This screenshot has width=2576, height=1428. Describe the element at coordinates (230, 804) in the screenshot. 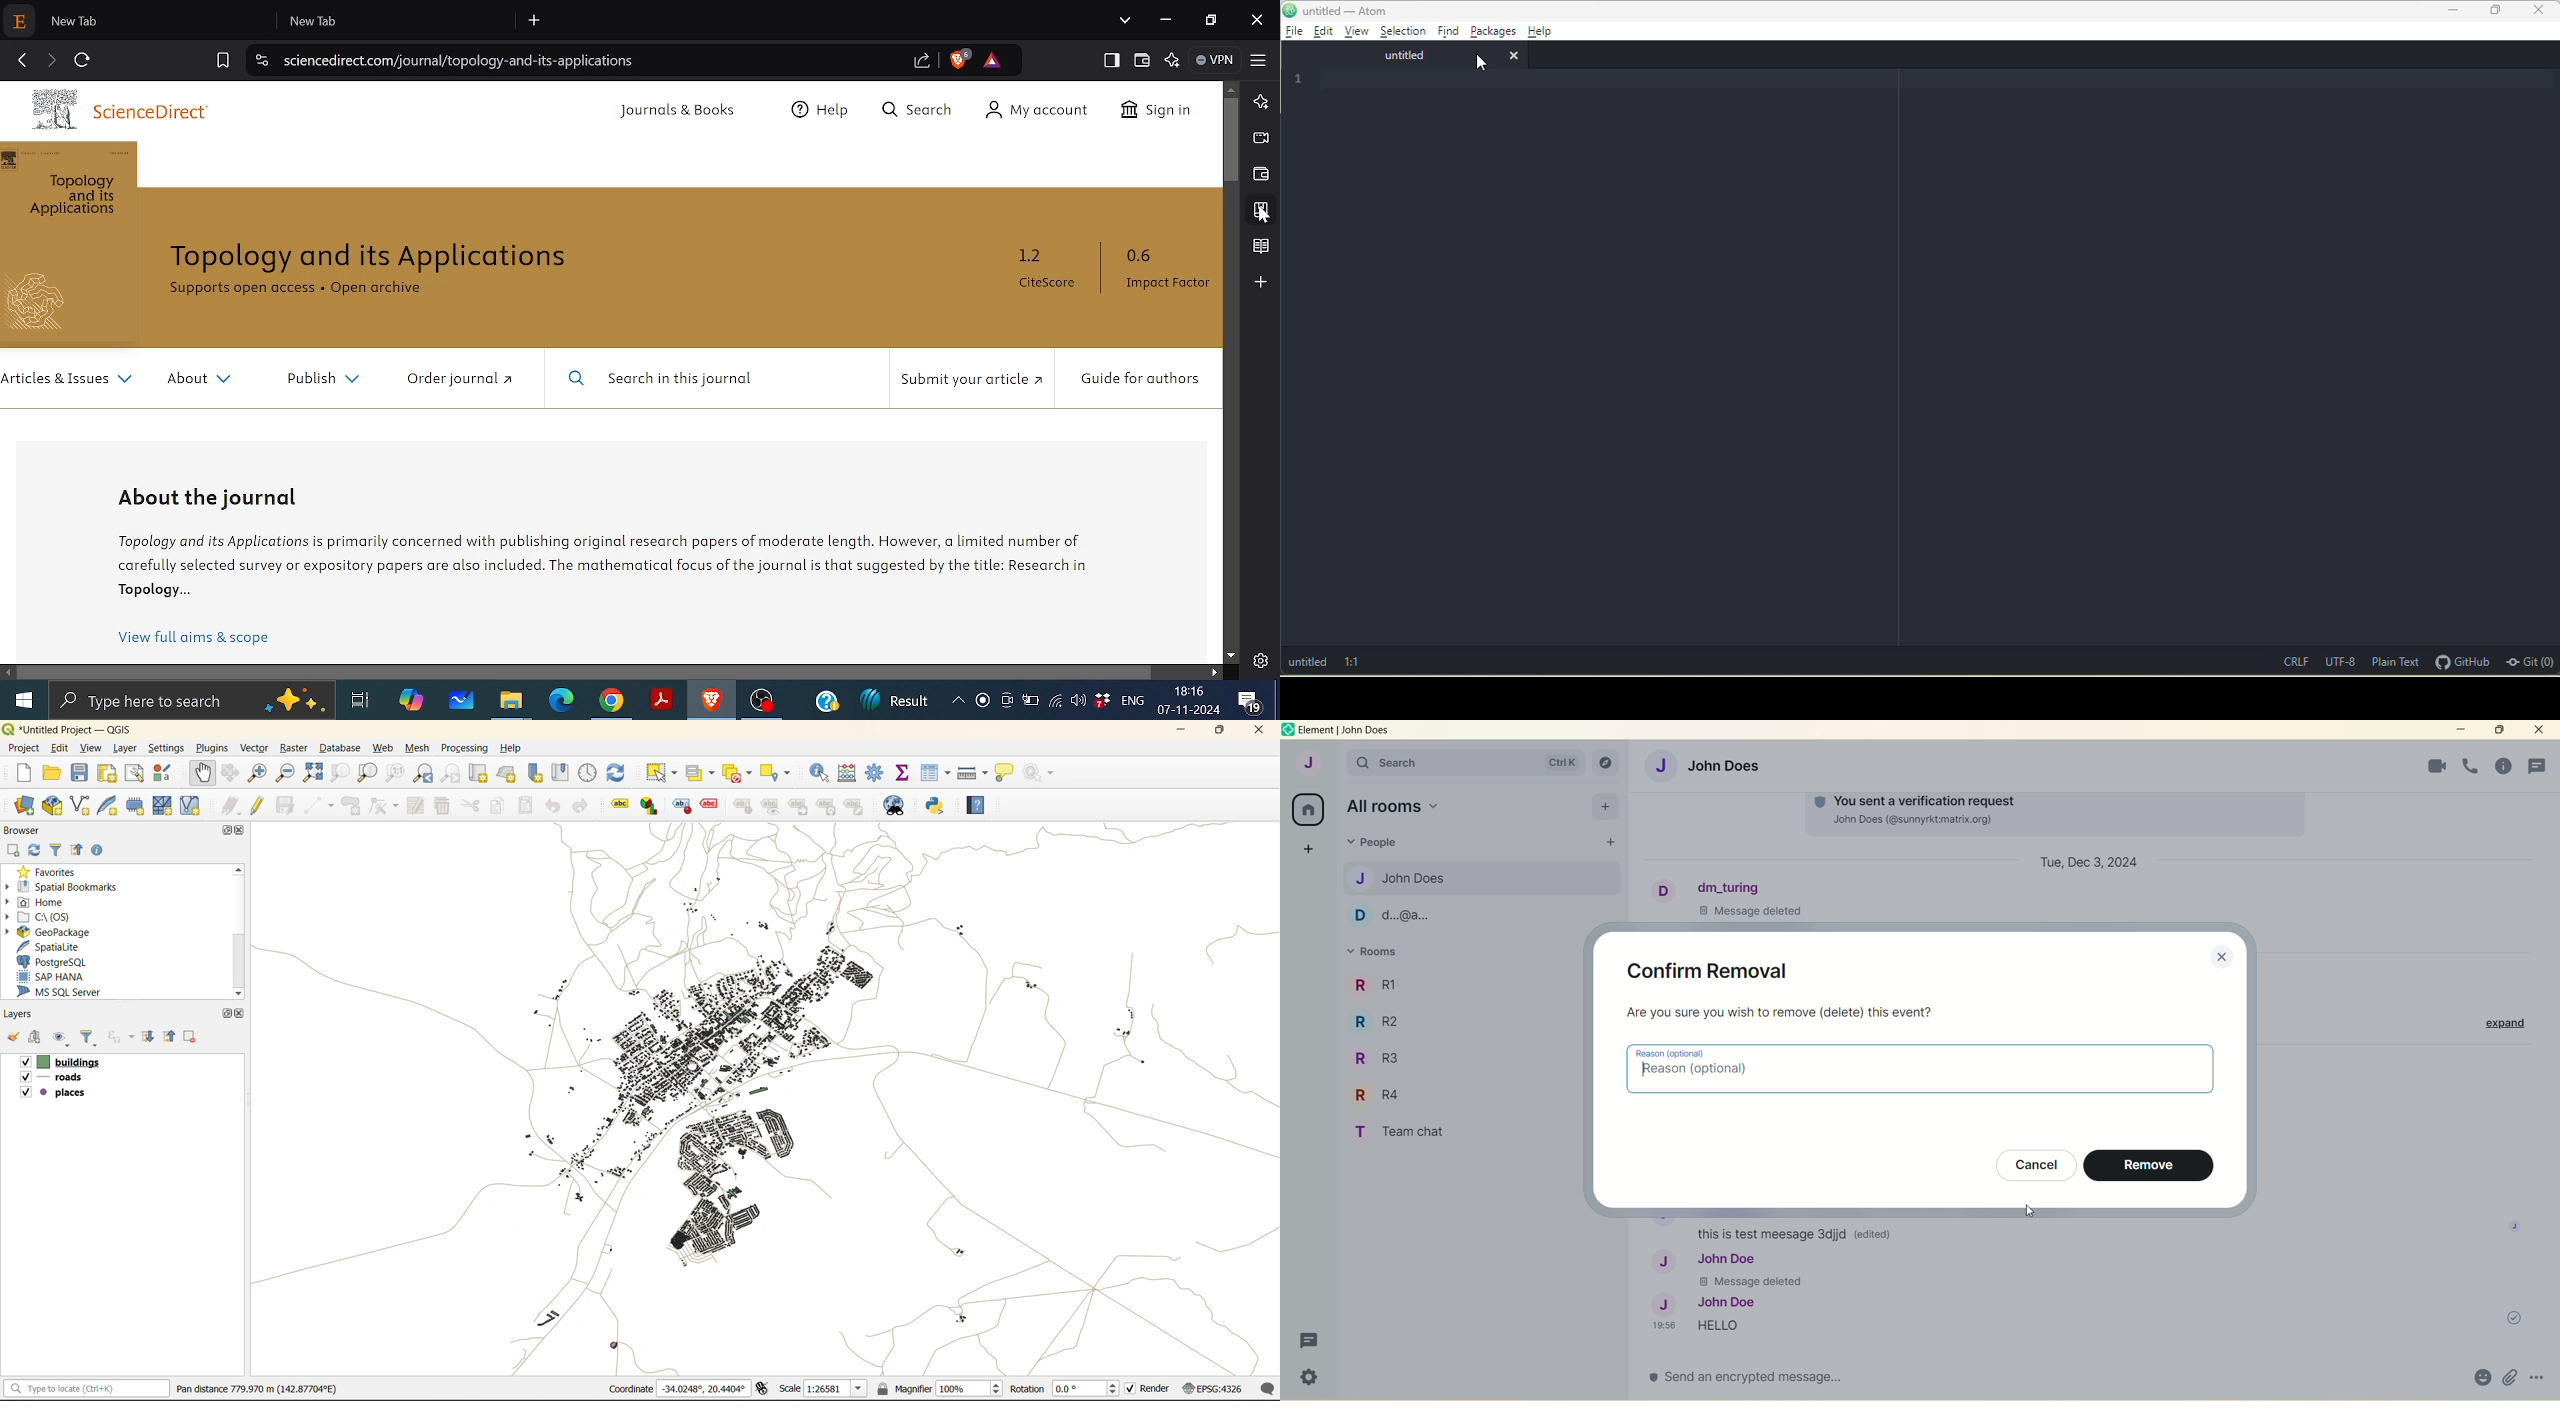

I see `edits` at that location.